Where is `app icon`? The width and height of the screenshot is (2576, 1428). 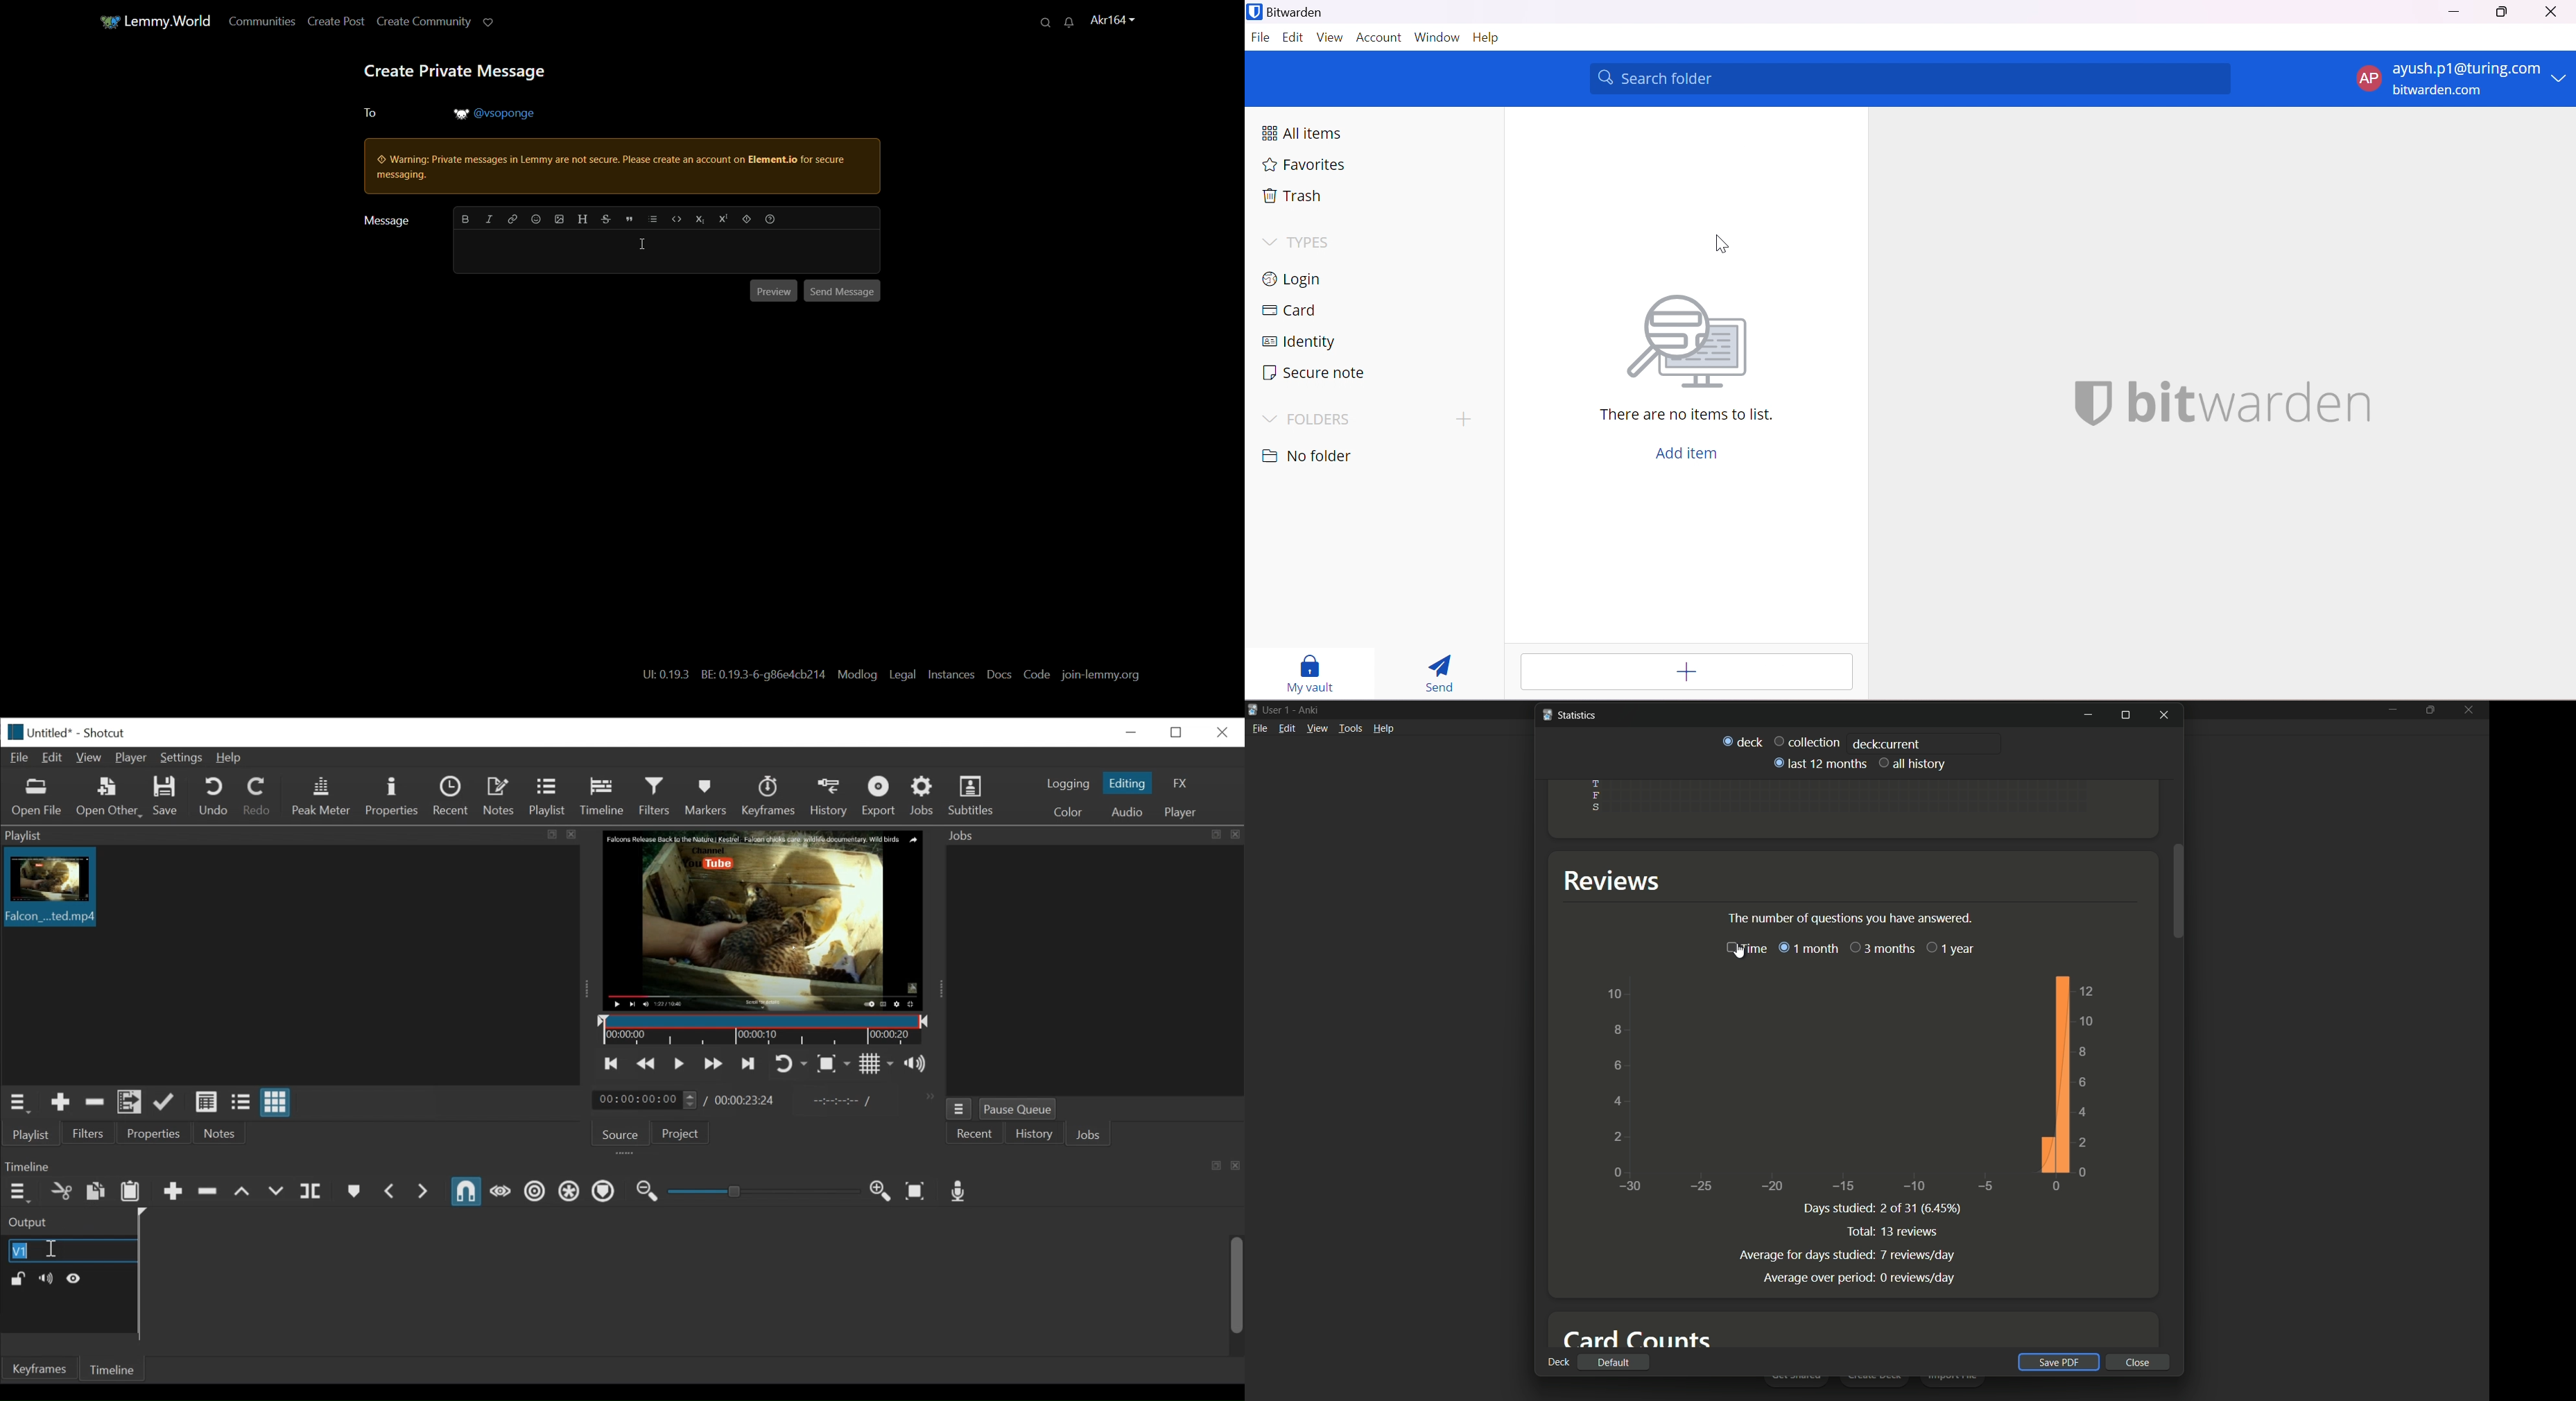 app icon is located at coordinates (1252, 708).